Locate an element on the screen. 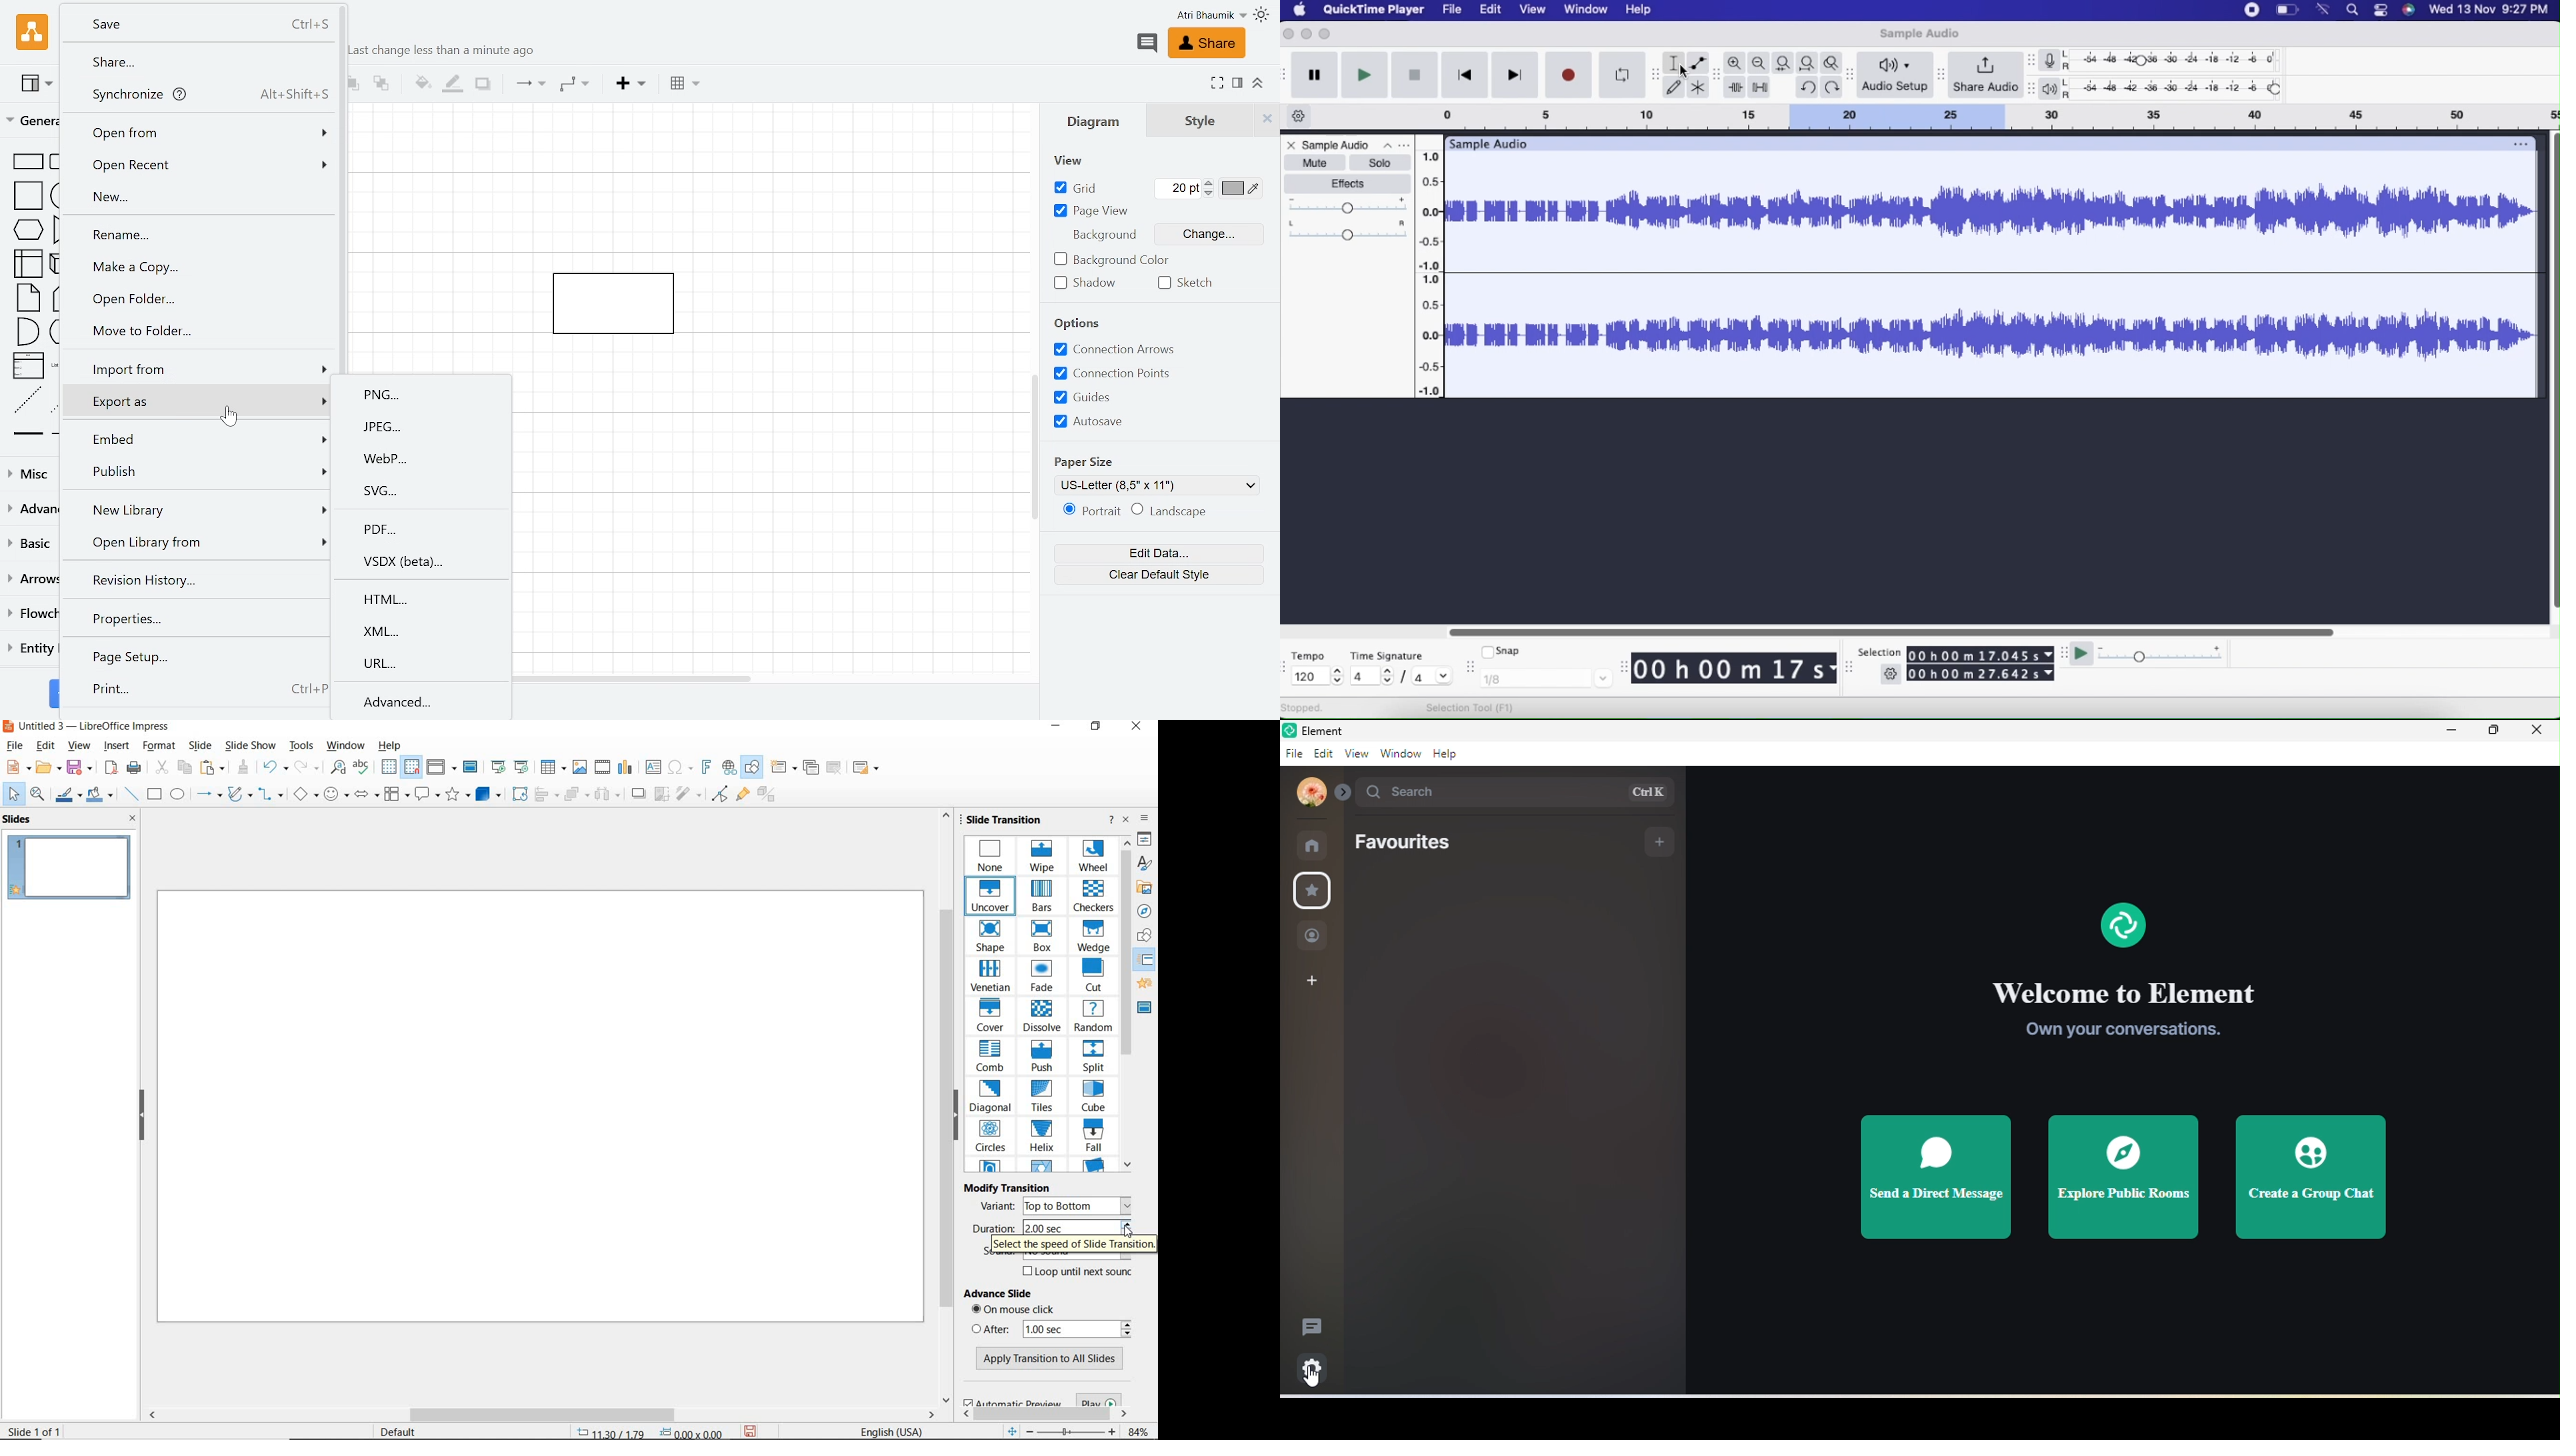 The image size is (2576, 1456). STYLES is located at coordinates (1146, 863).